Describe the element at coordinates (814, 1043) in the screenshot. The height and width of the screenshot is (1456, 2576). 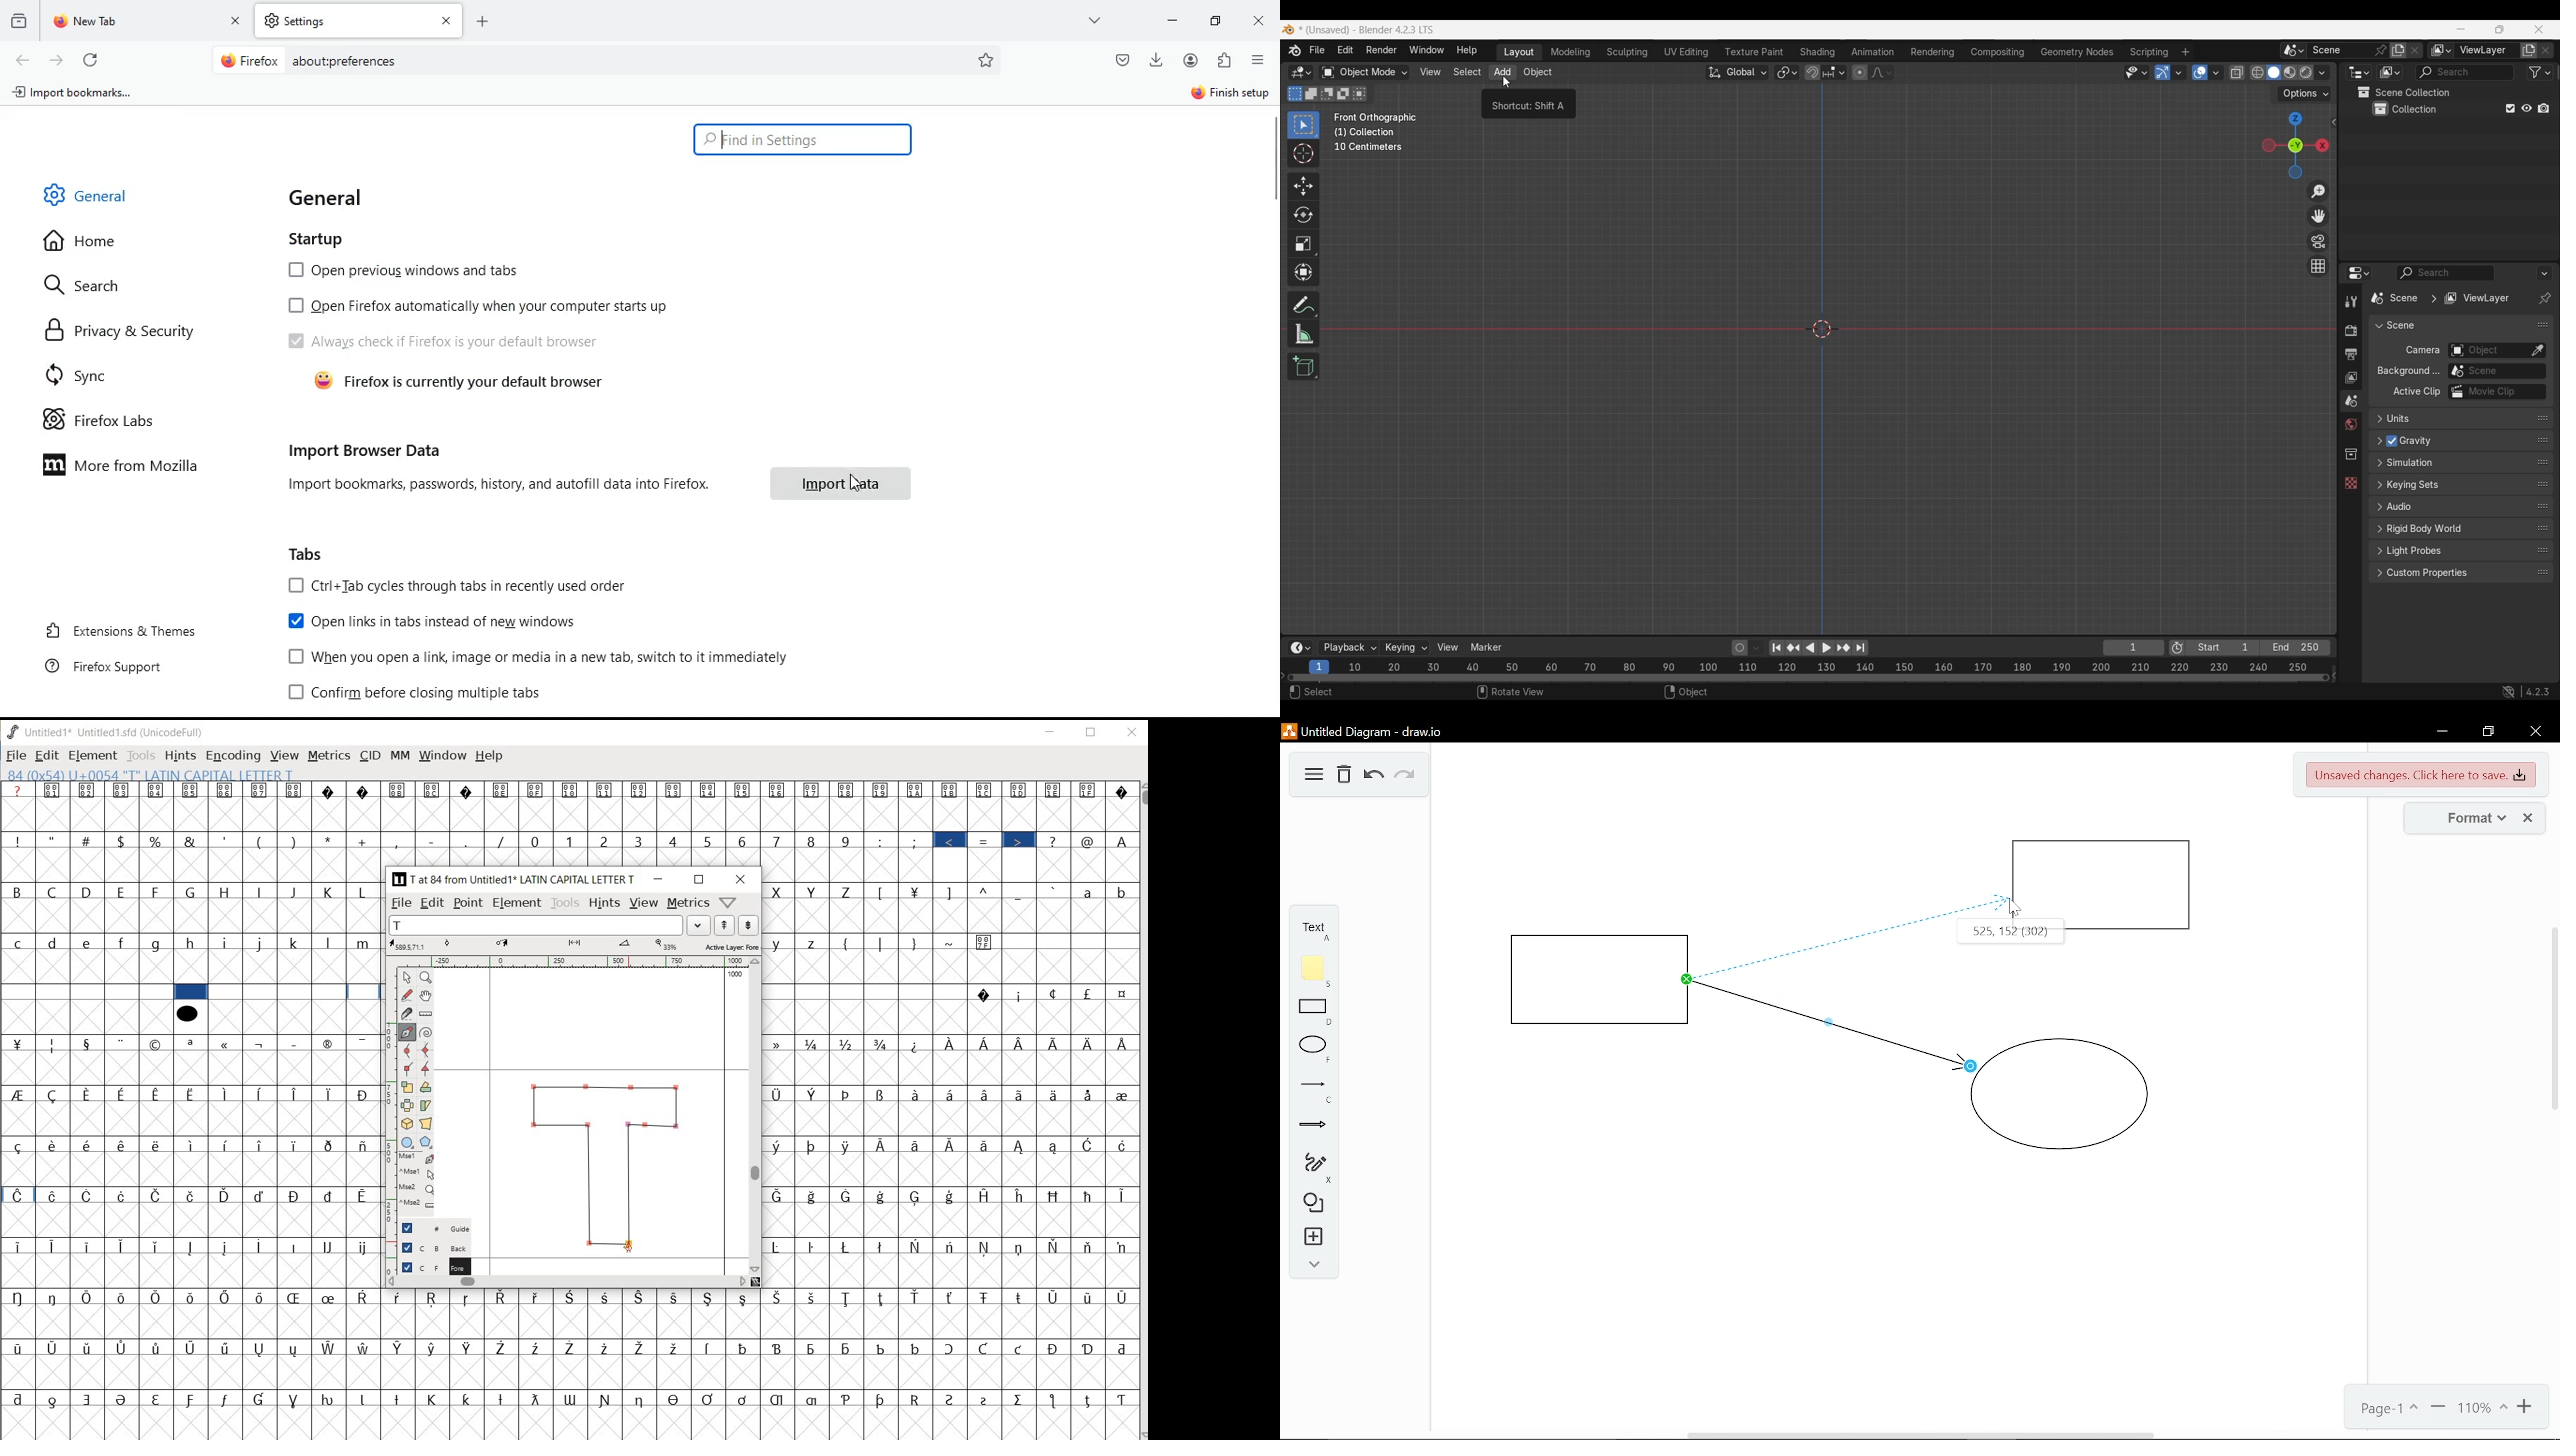
I see `Symbol` at that location.